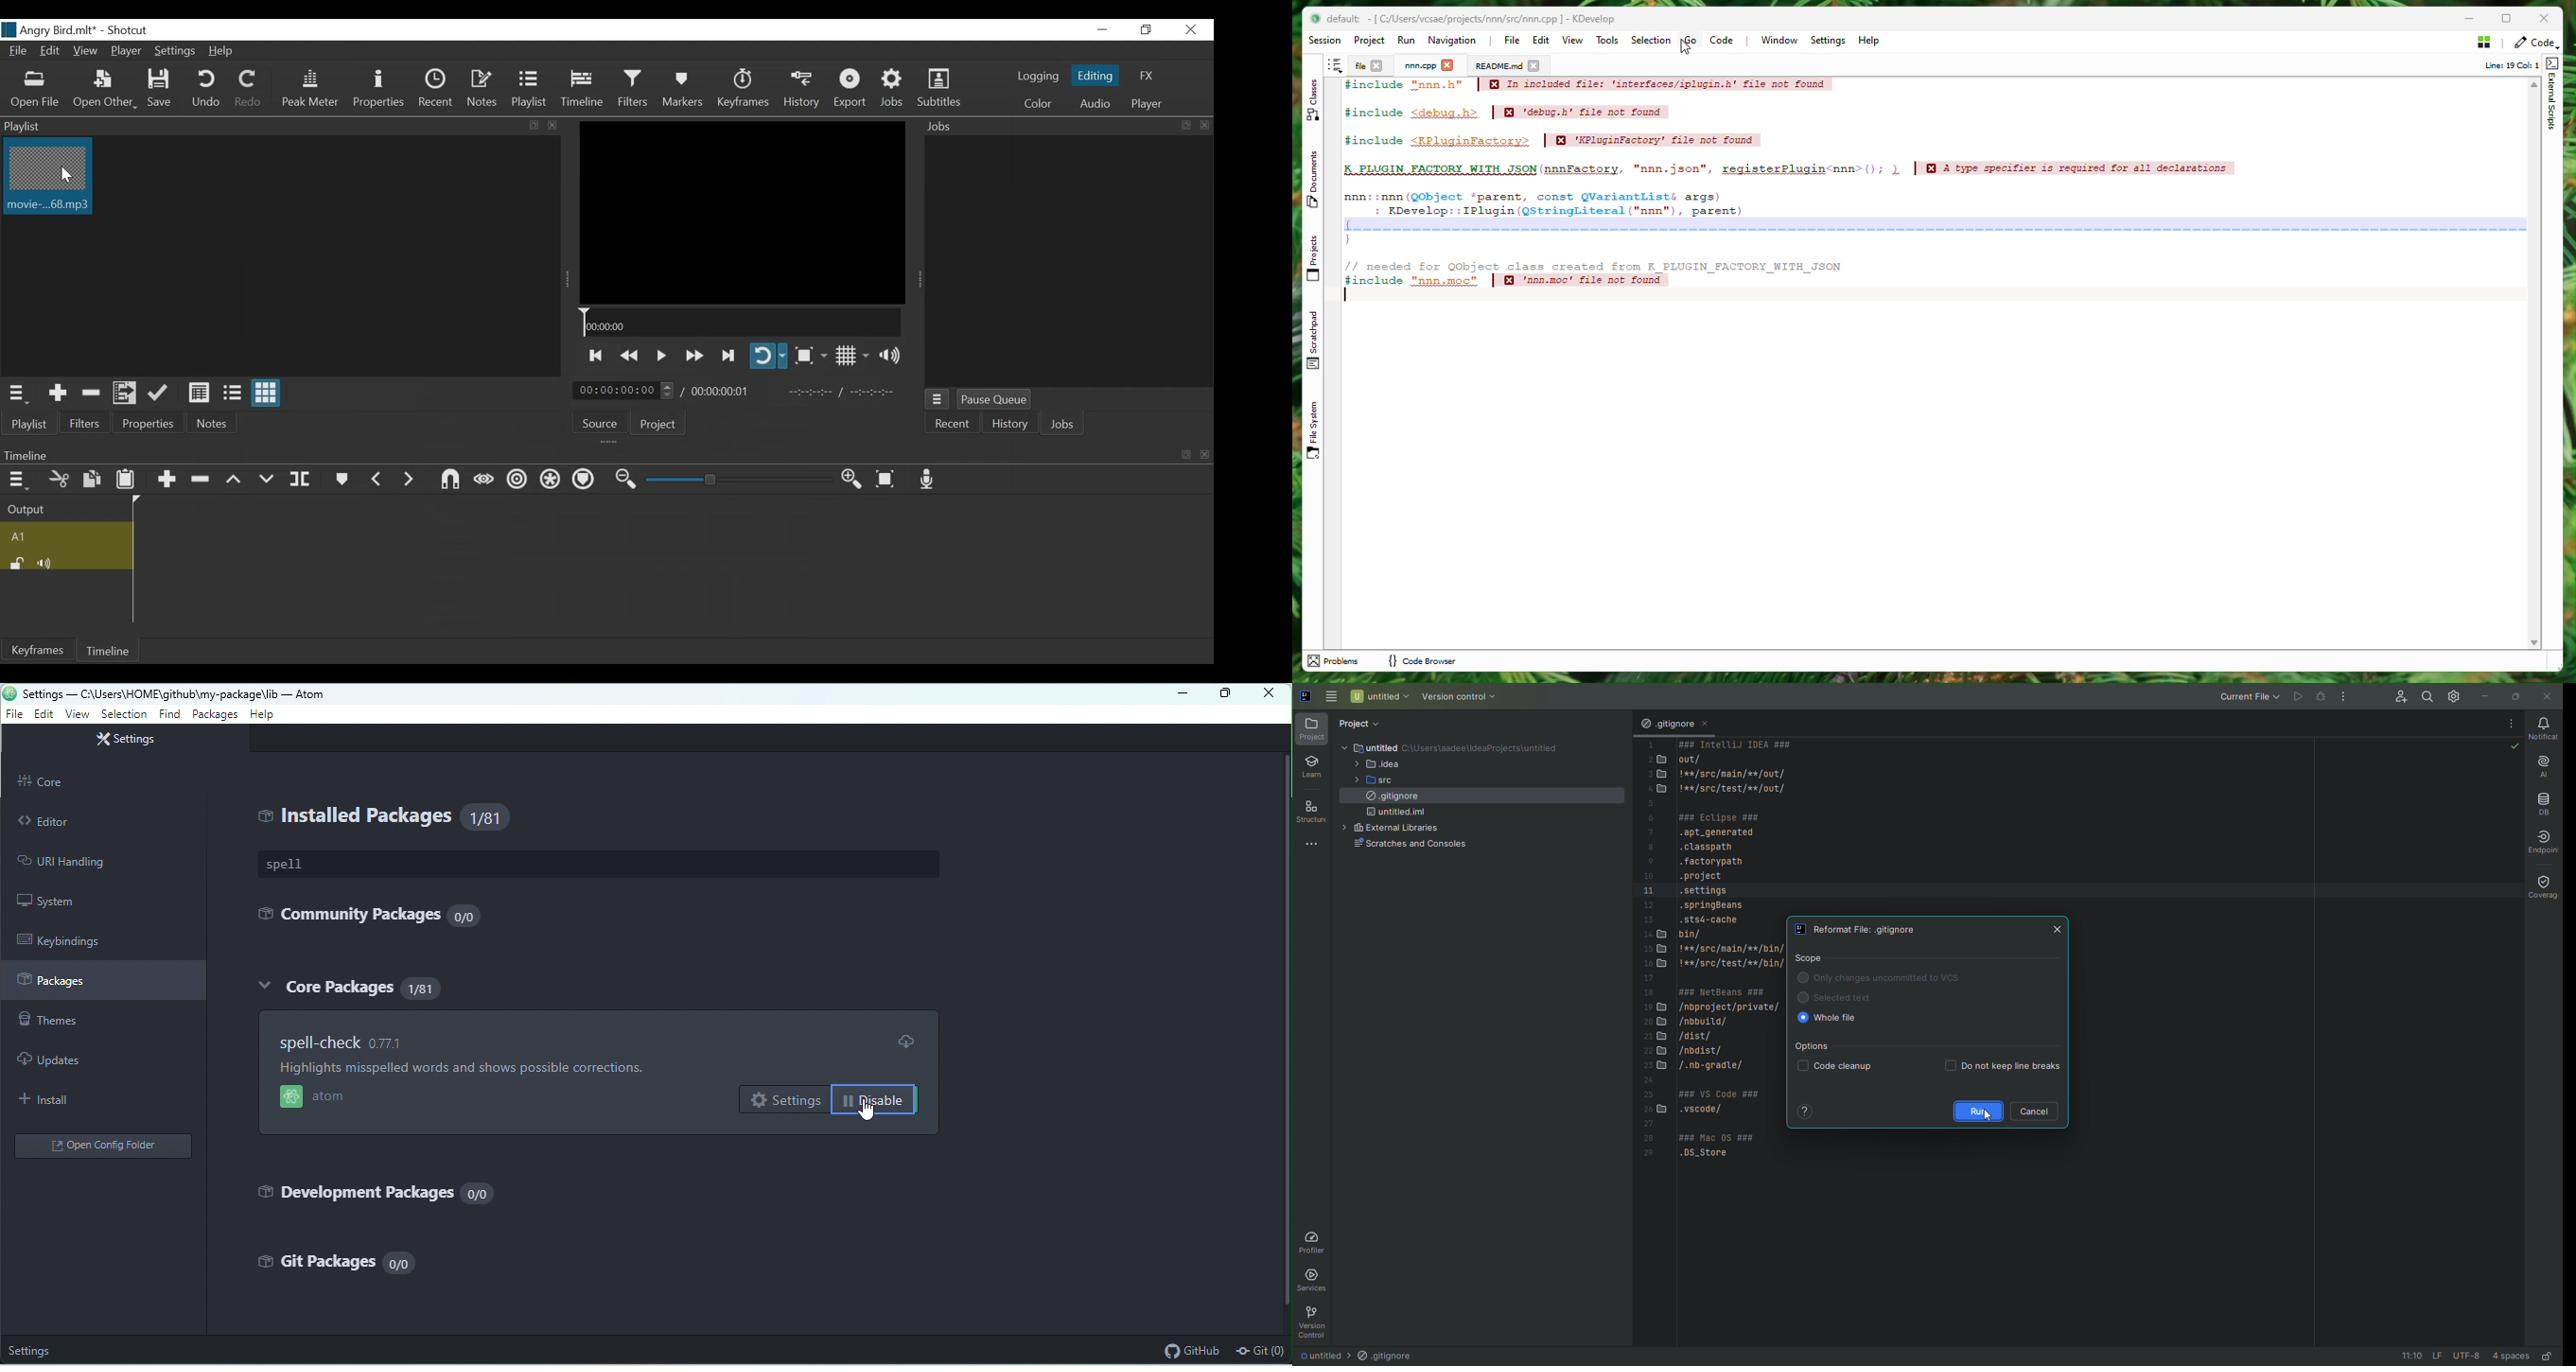 The width and height of the screenshot is (2576, 1372). Describe the element at coordinates (1192, 1350) in the screenshot. I see `github` at that location.